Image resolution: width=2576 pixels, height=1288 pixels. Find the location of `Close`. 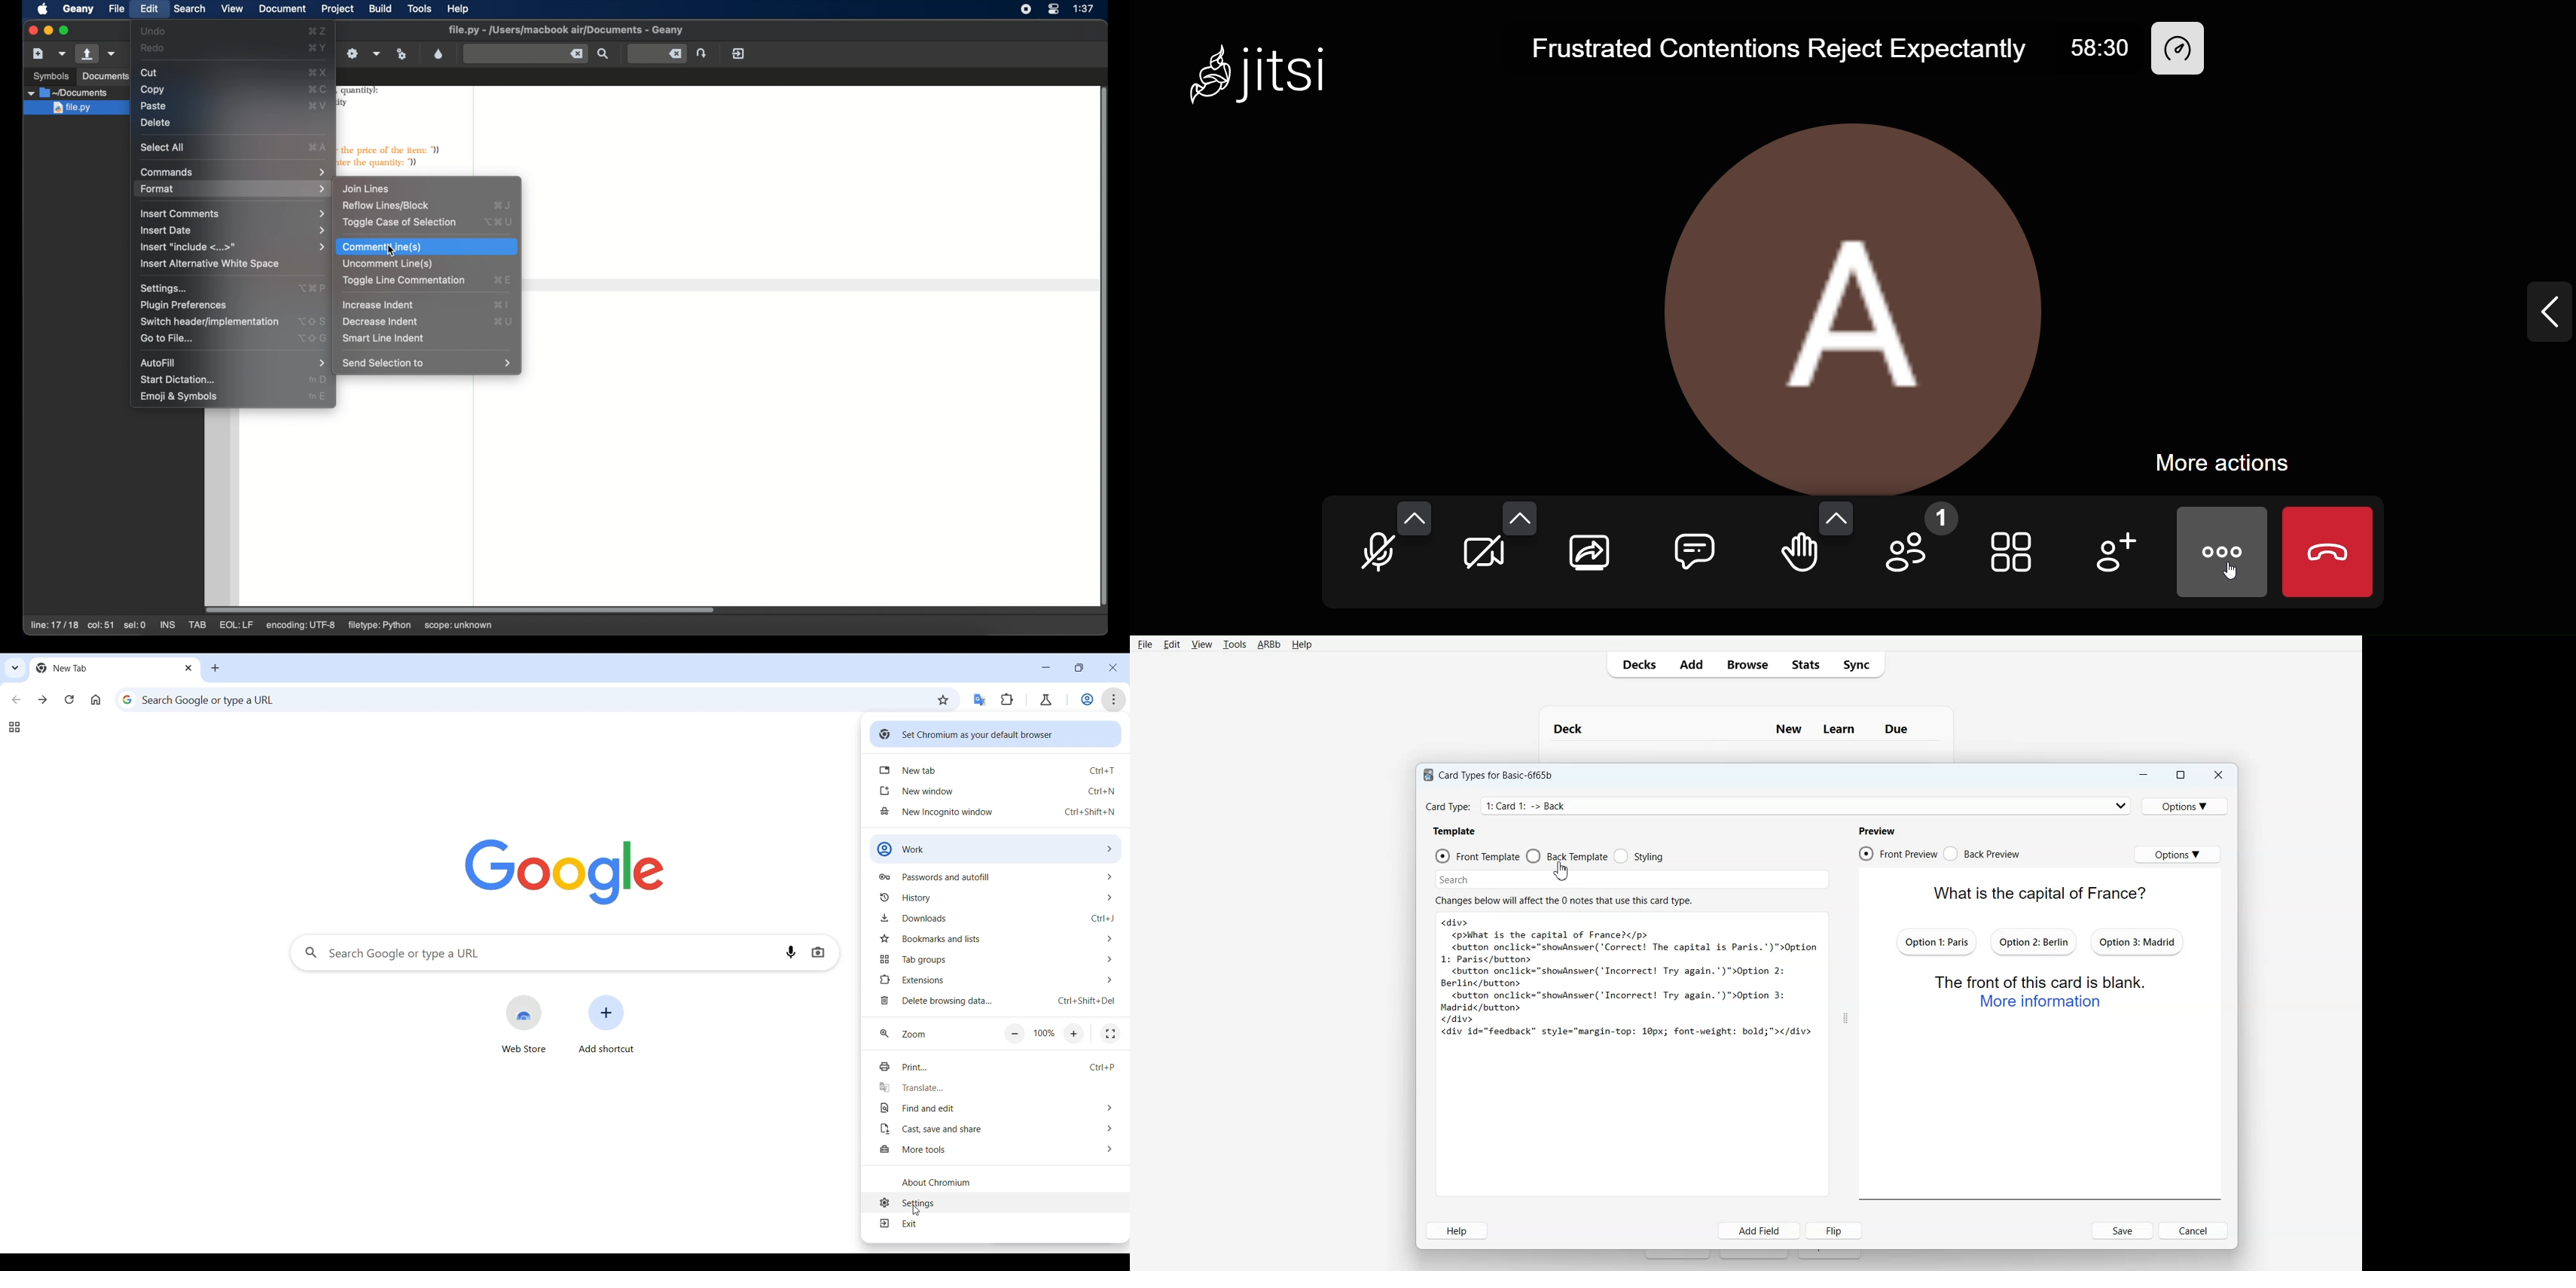

Close is located at coordinates (2219, 774).